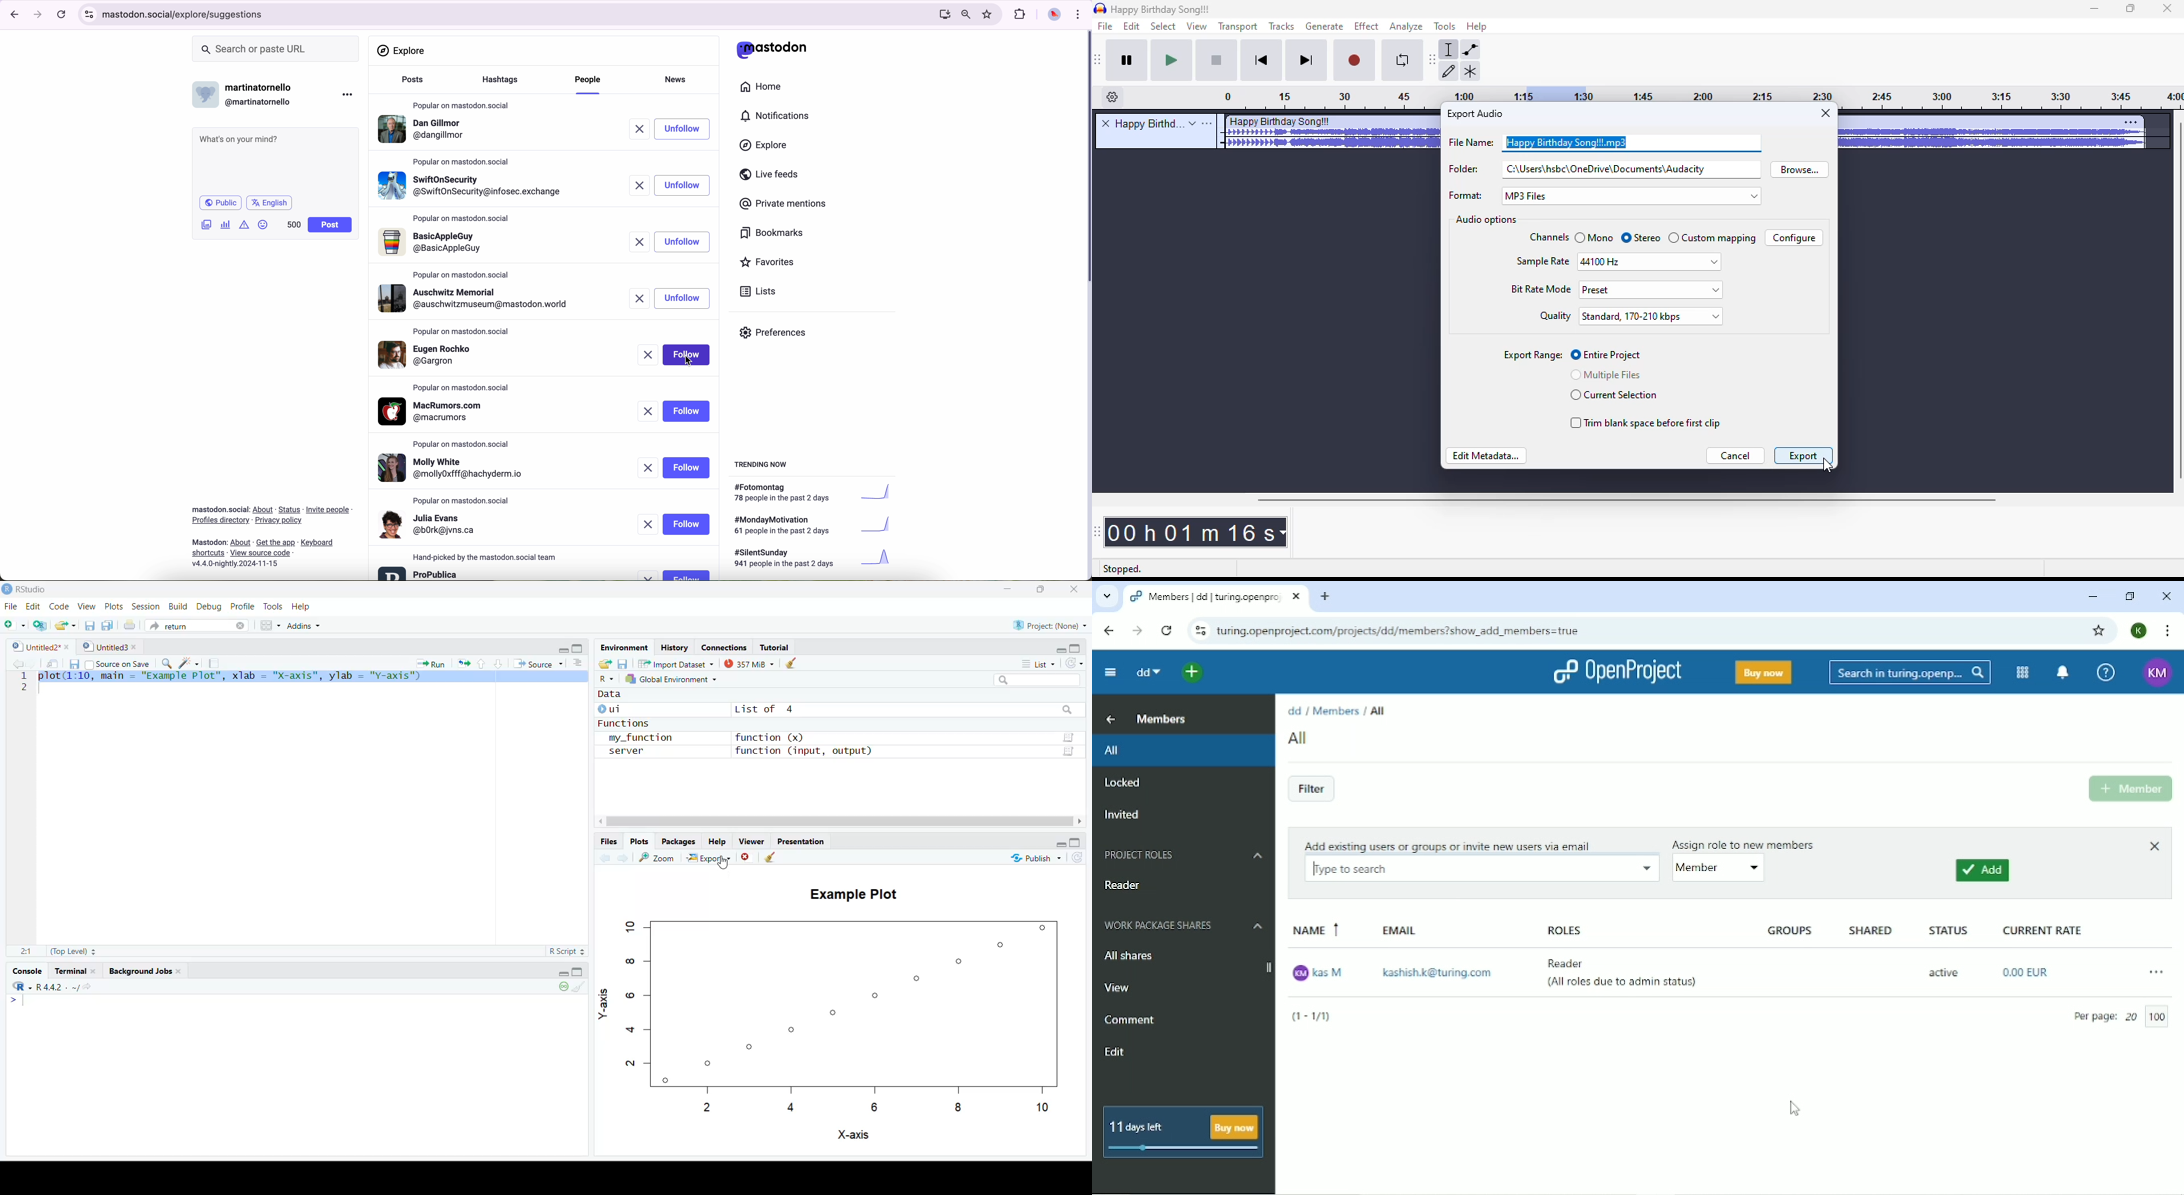 The image size is (2184, 1204). Describe the element at coordinates (772, 857) in the screenshot. I see `Clear console (Ctrl +L)` at that location.